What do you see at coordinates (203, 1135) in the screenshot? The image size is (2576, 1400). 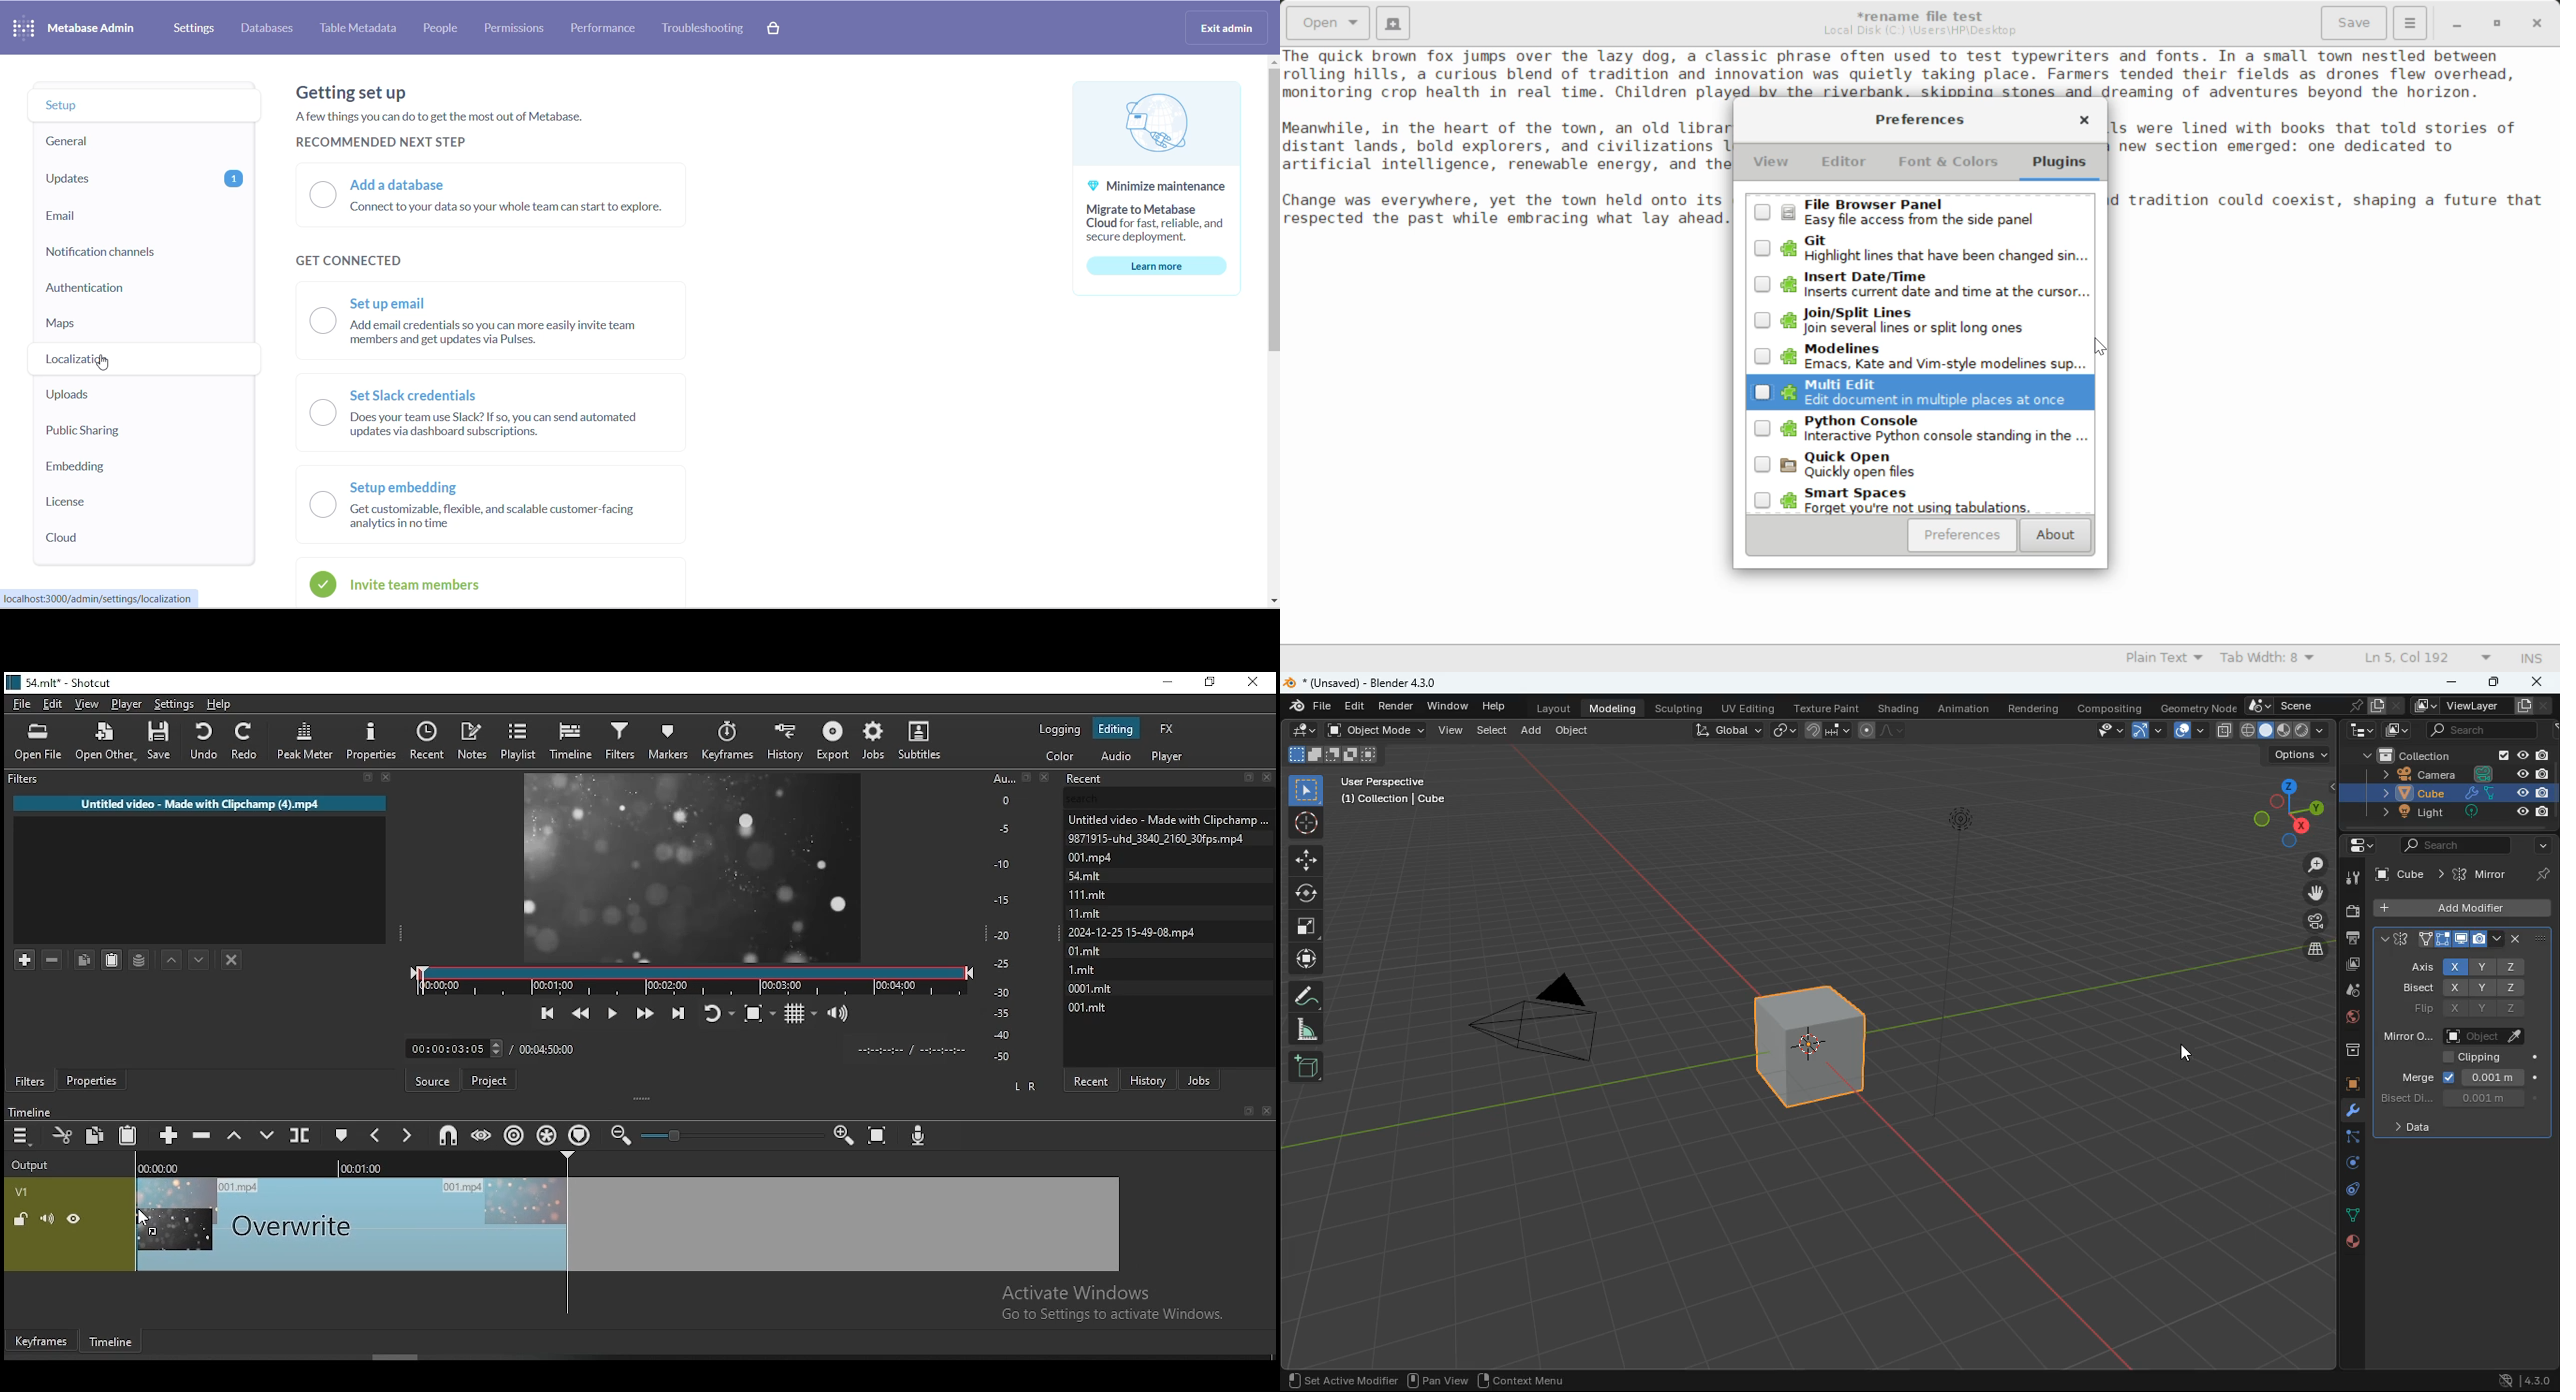 I see `ripple delete` at bounding box center [203, 1135].